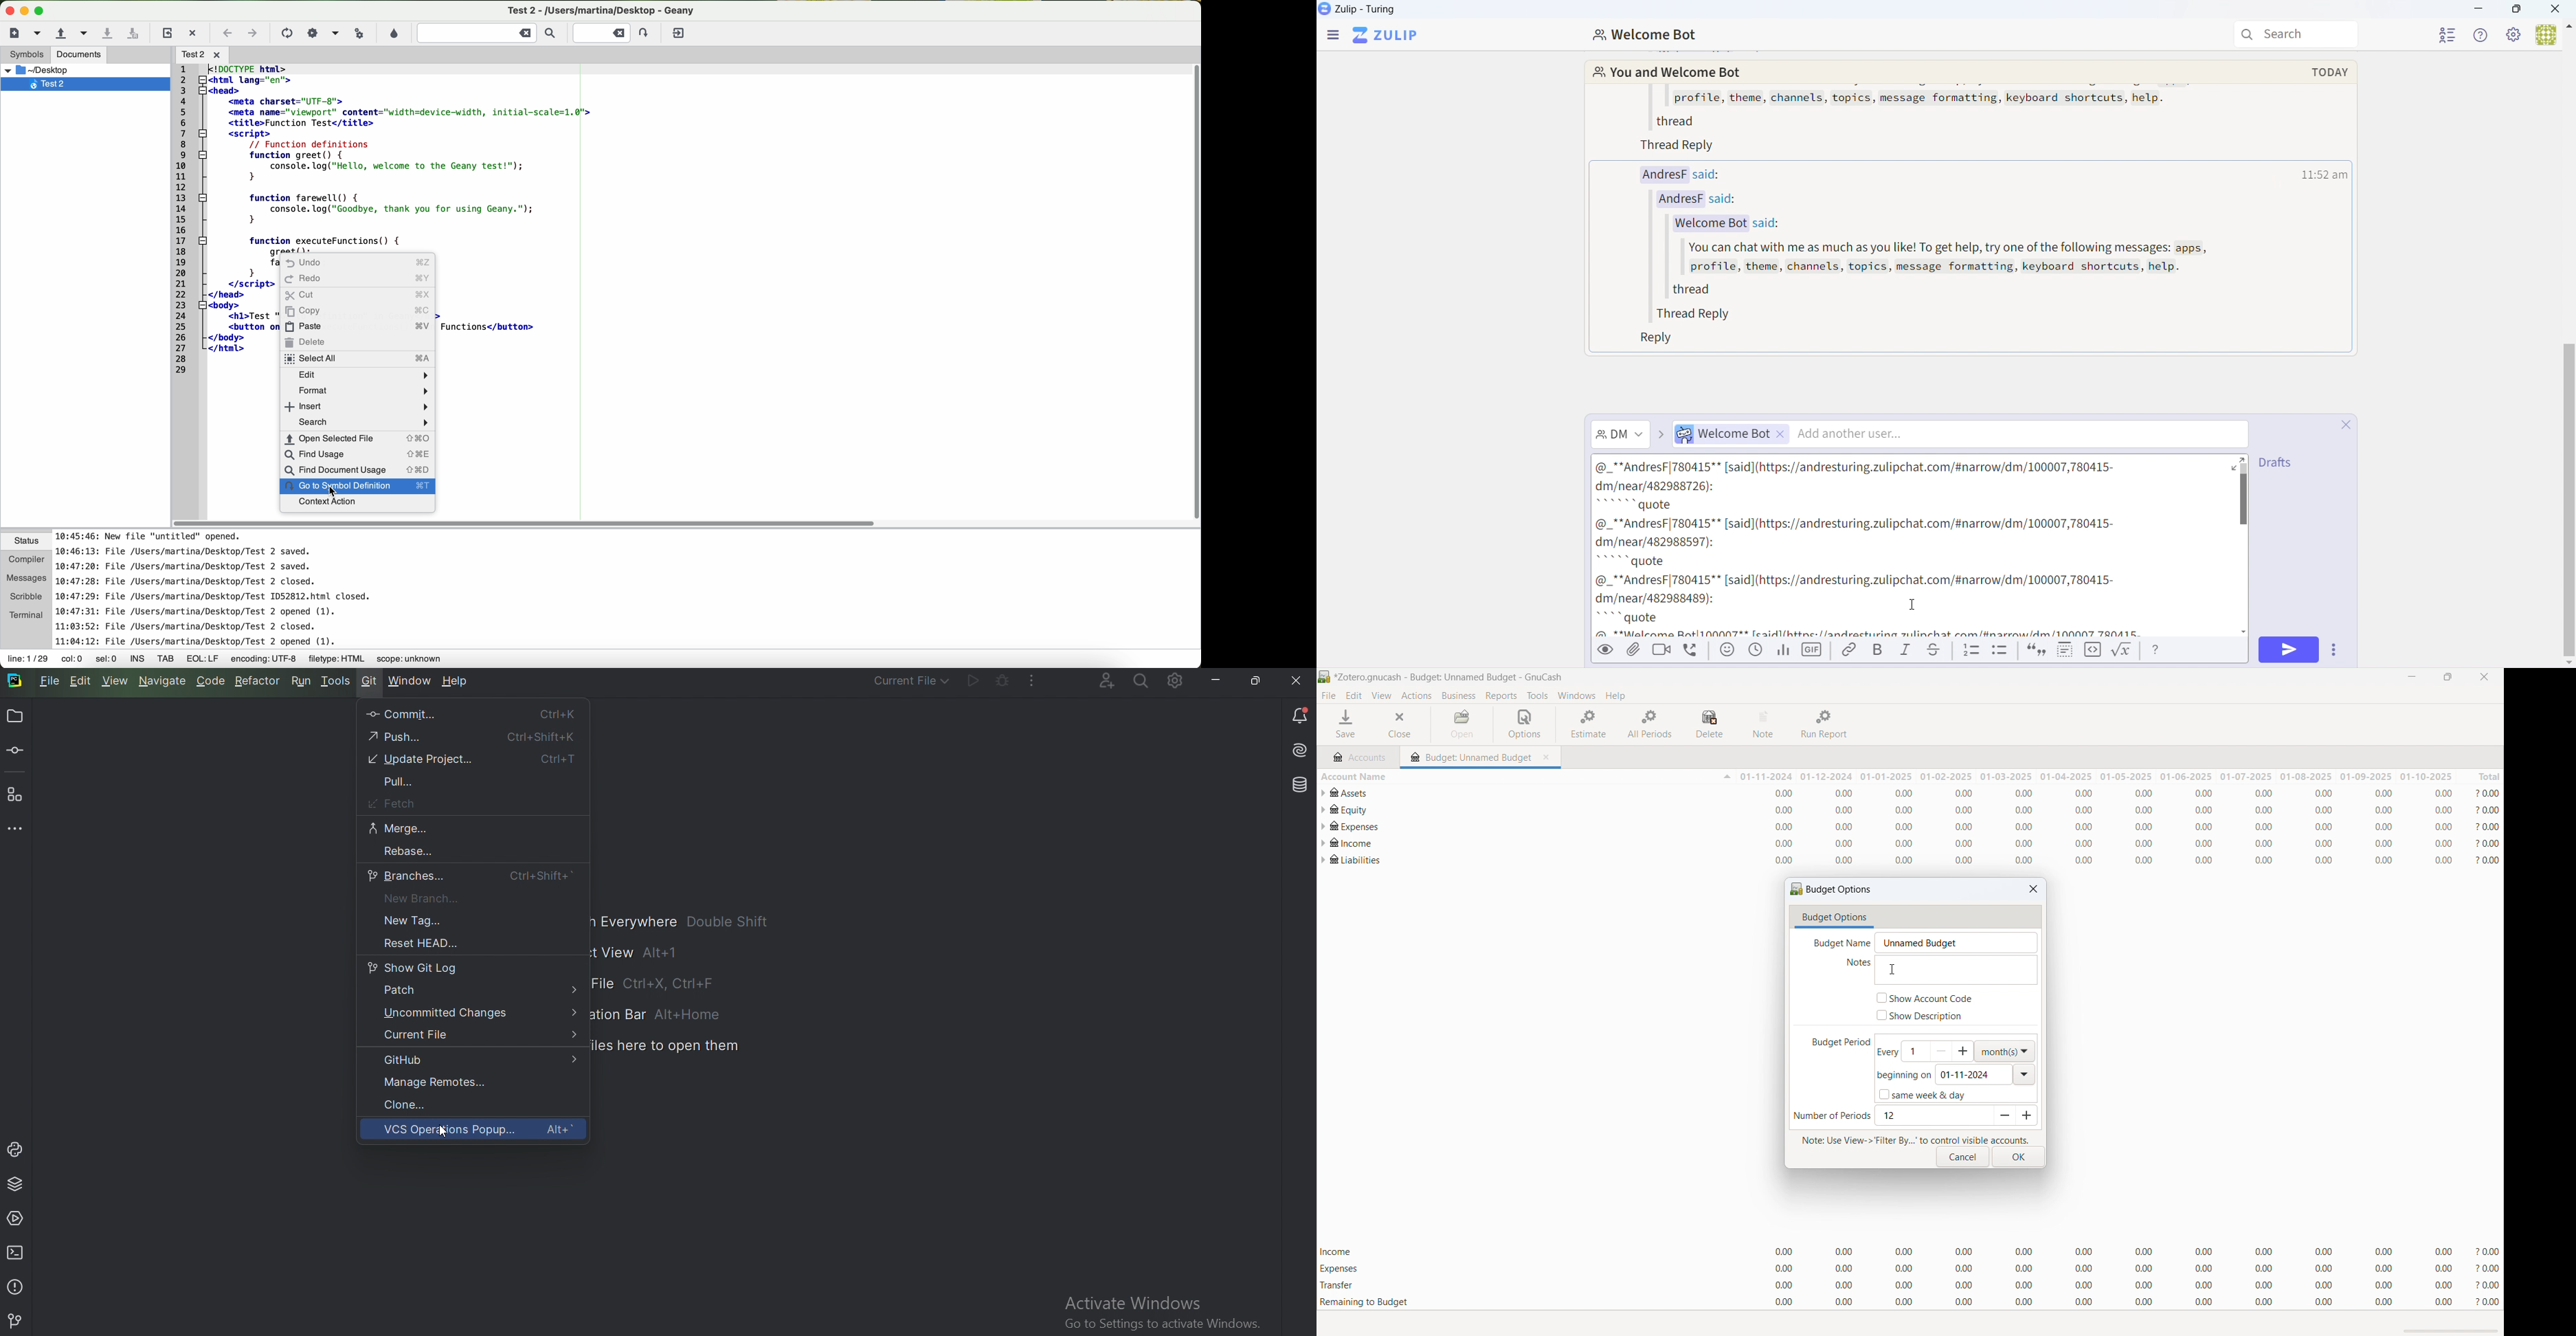 The width and height of the screenshot is (2576, 1344). What do you see at coordinates (2479, 10) in the screenshot?
I see `` at bounding box center [2479, 10].